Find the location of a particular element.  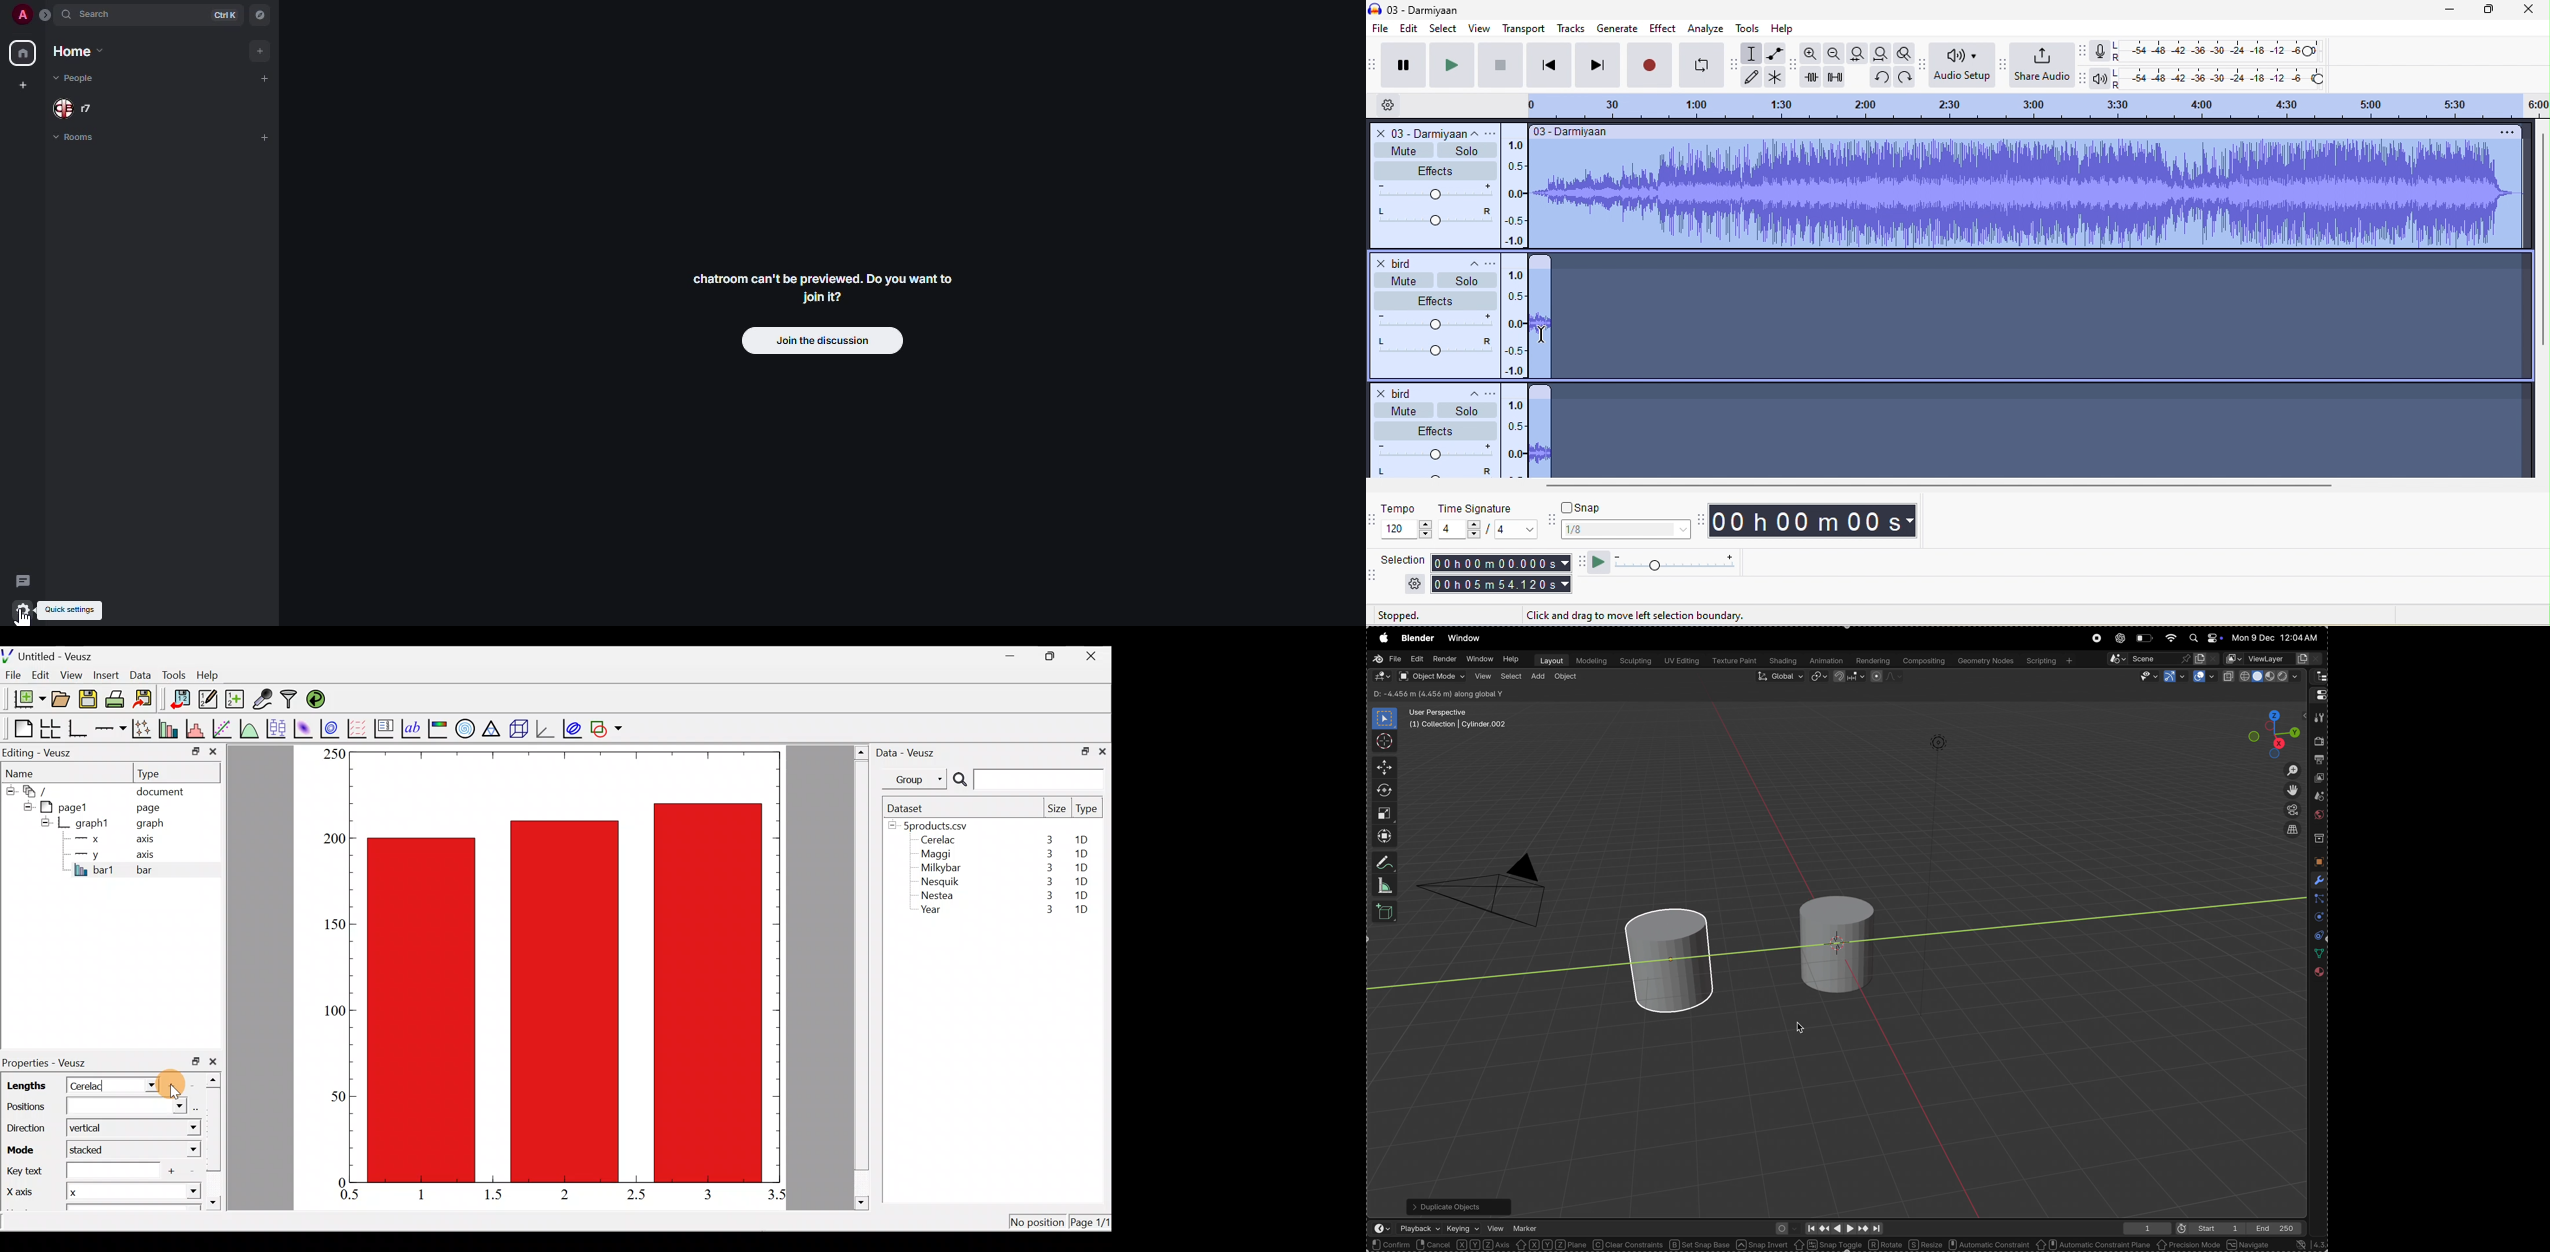

restore down is located at coordinates (1082, 750).